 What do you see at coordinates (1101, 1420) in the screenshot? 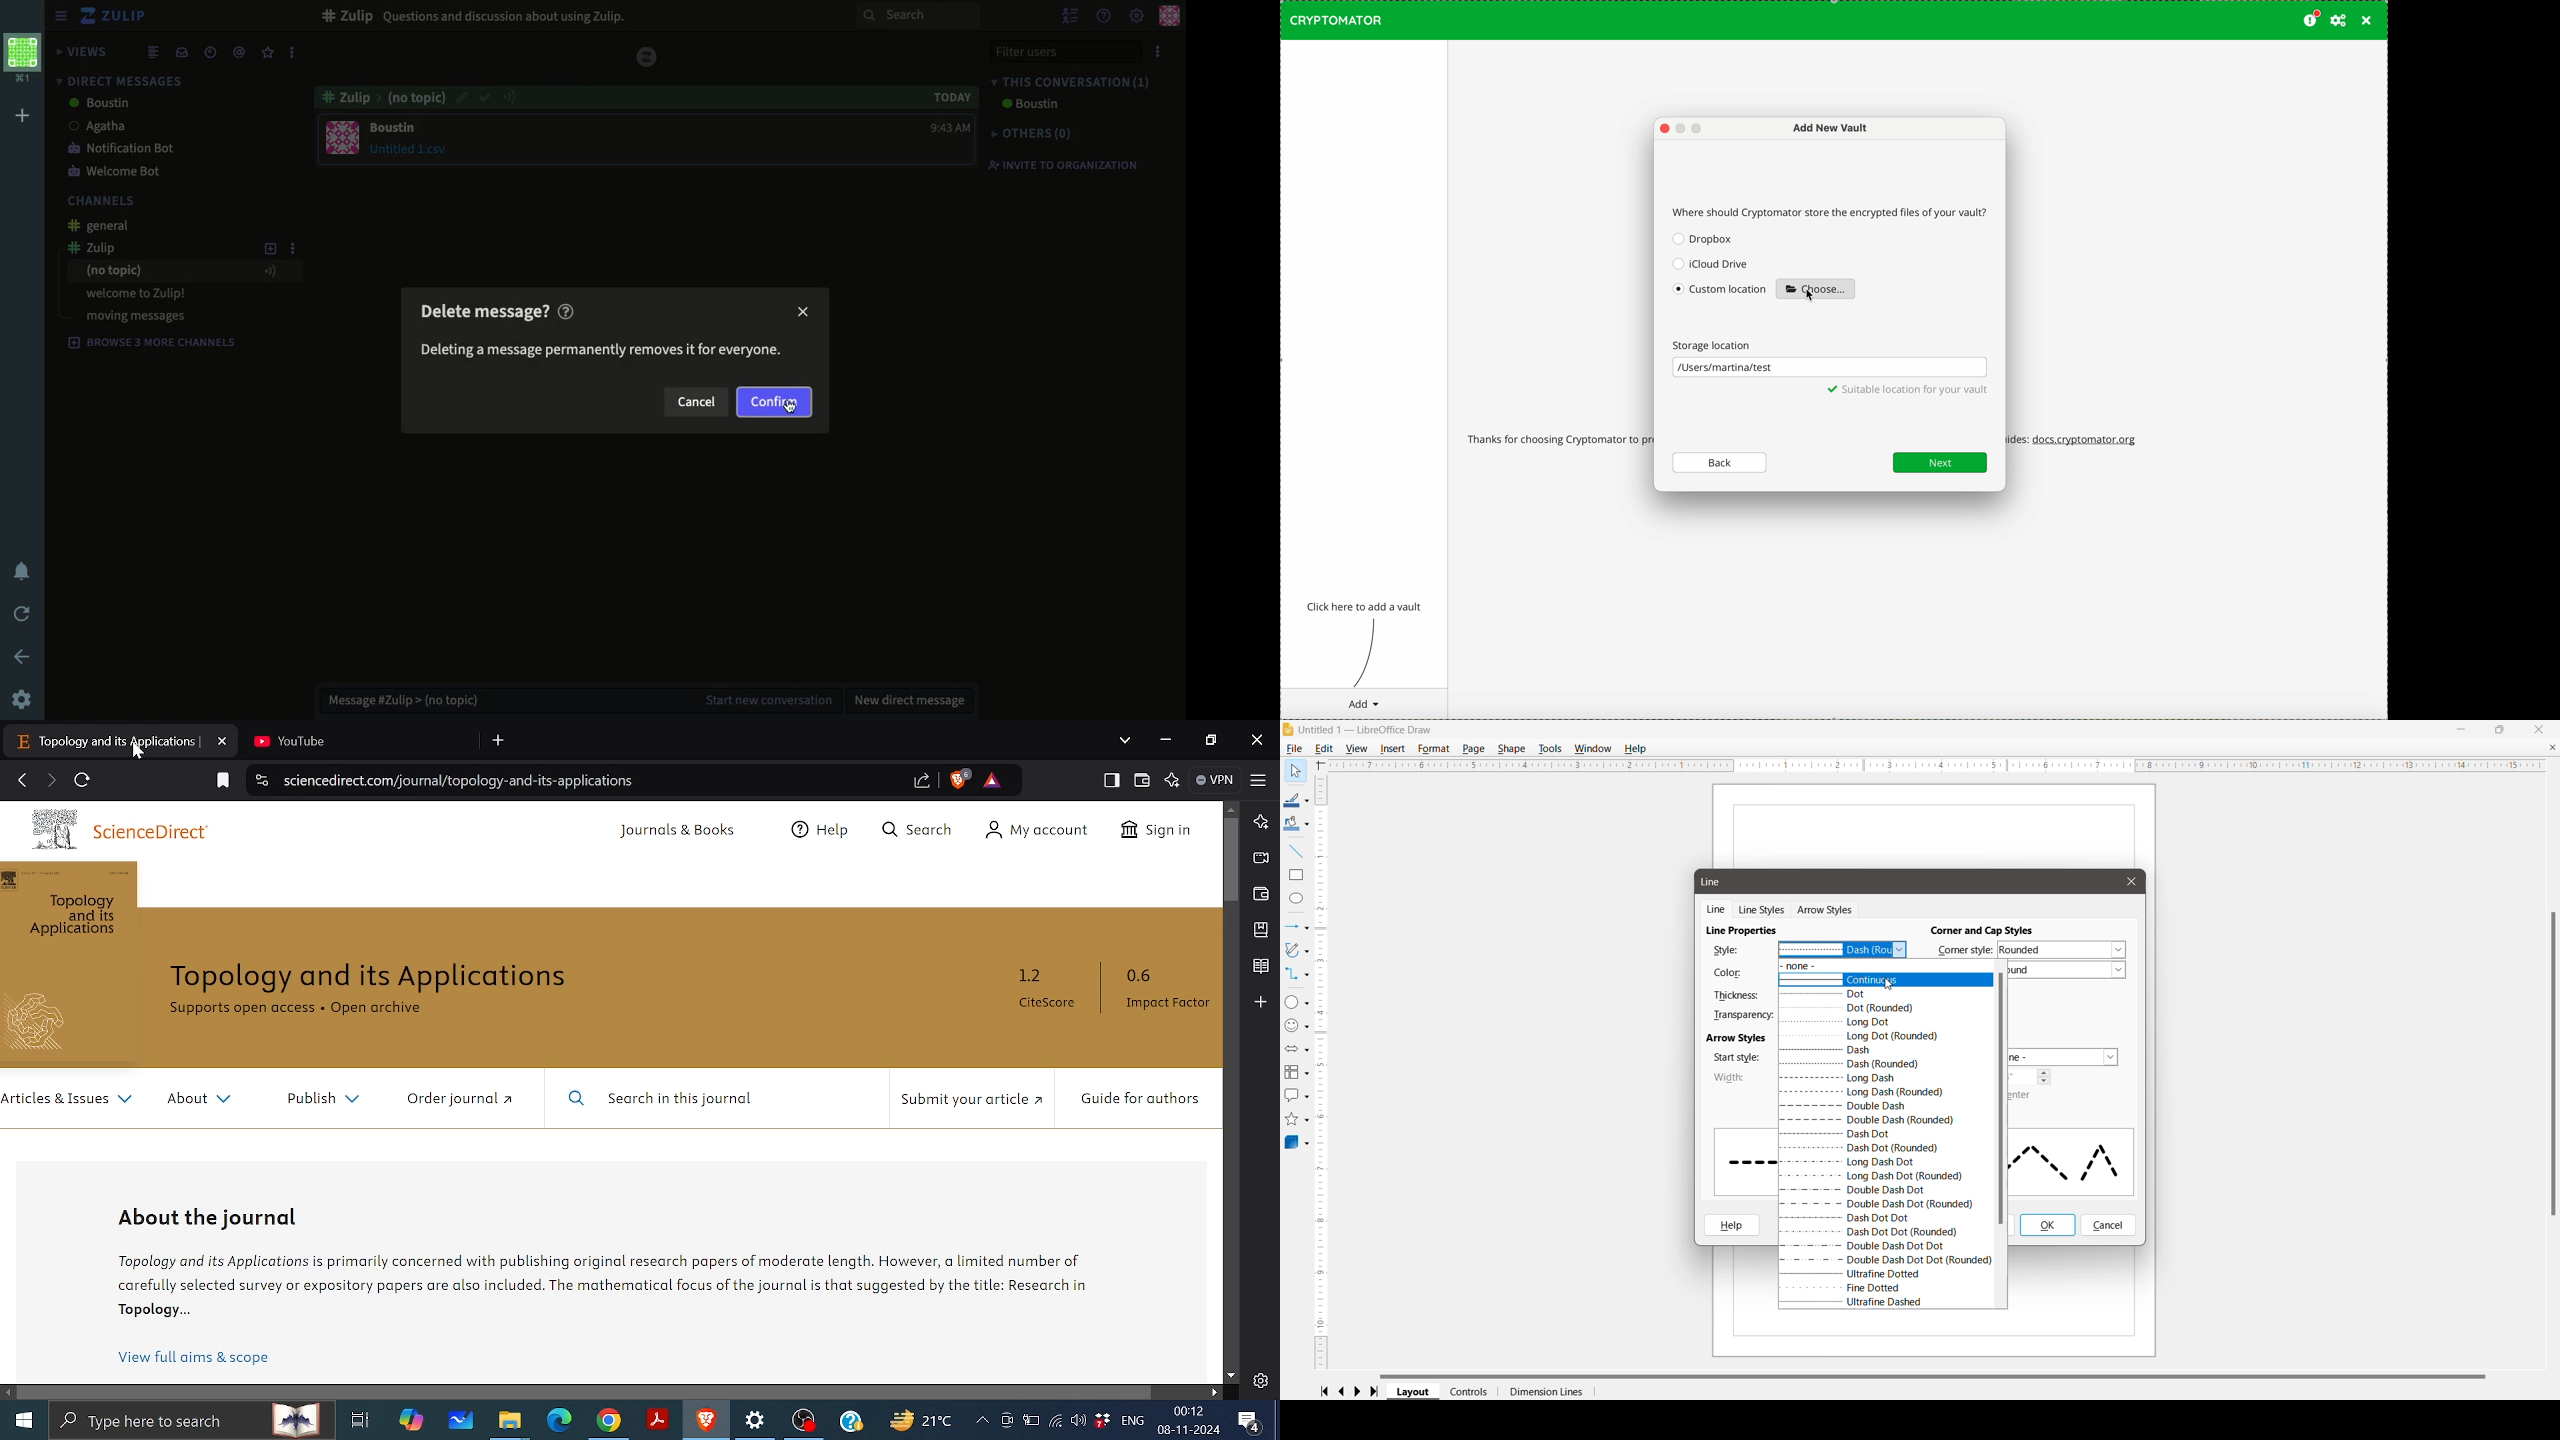
I see `Dropbox` at bounding box center [1101, 1420].